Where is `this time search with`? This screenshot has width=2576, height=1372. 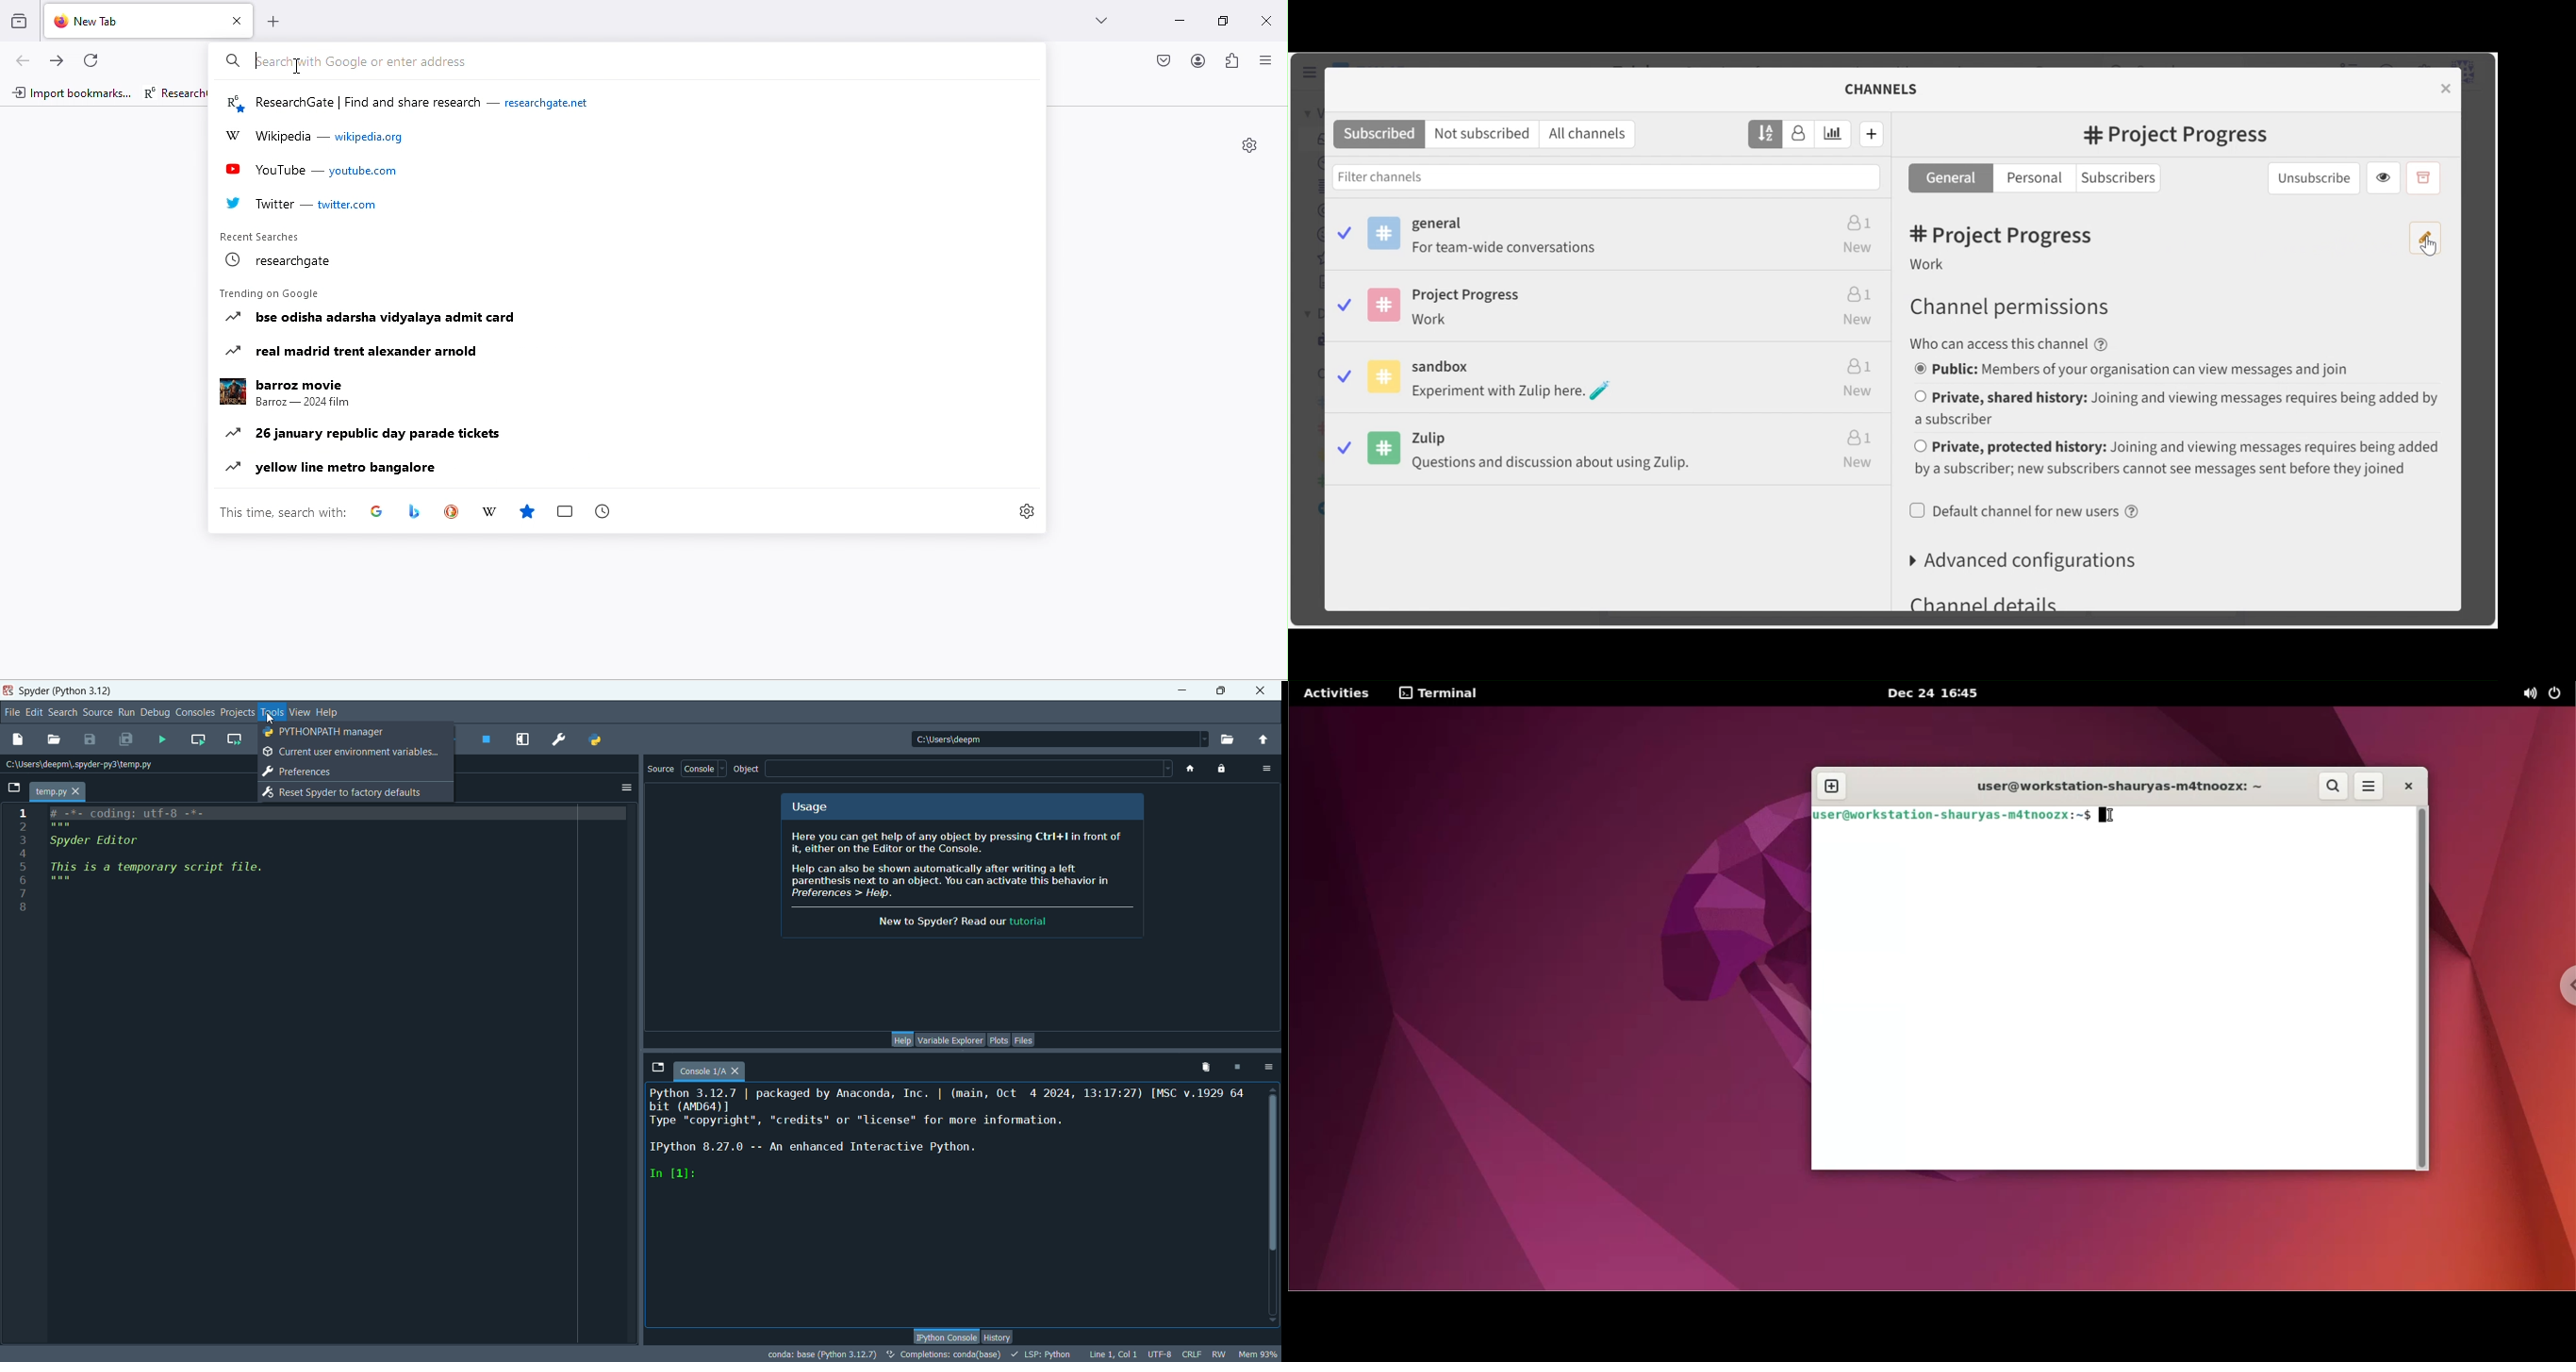
this time search with is located at coordinates (287, 515).